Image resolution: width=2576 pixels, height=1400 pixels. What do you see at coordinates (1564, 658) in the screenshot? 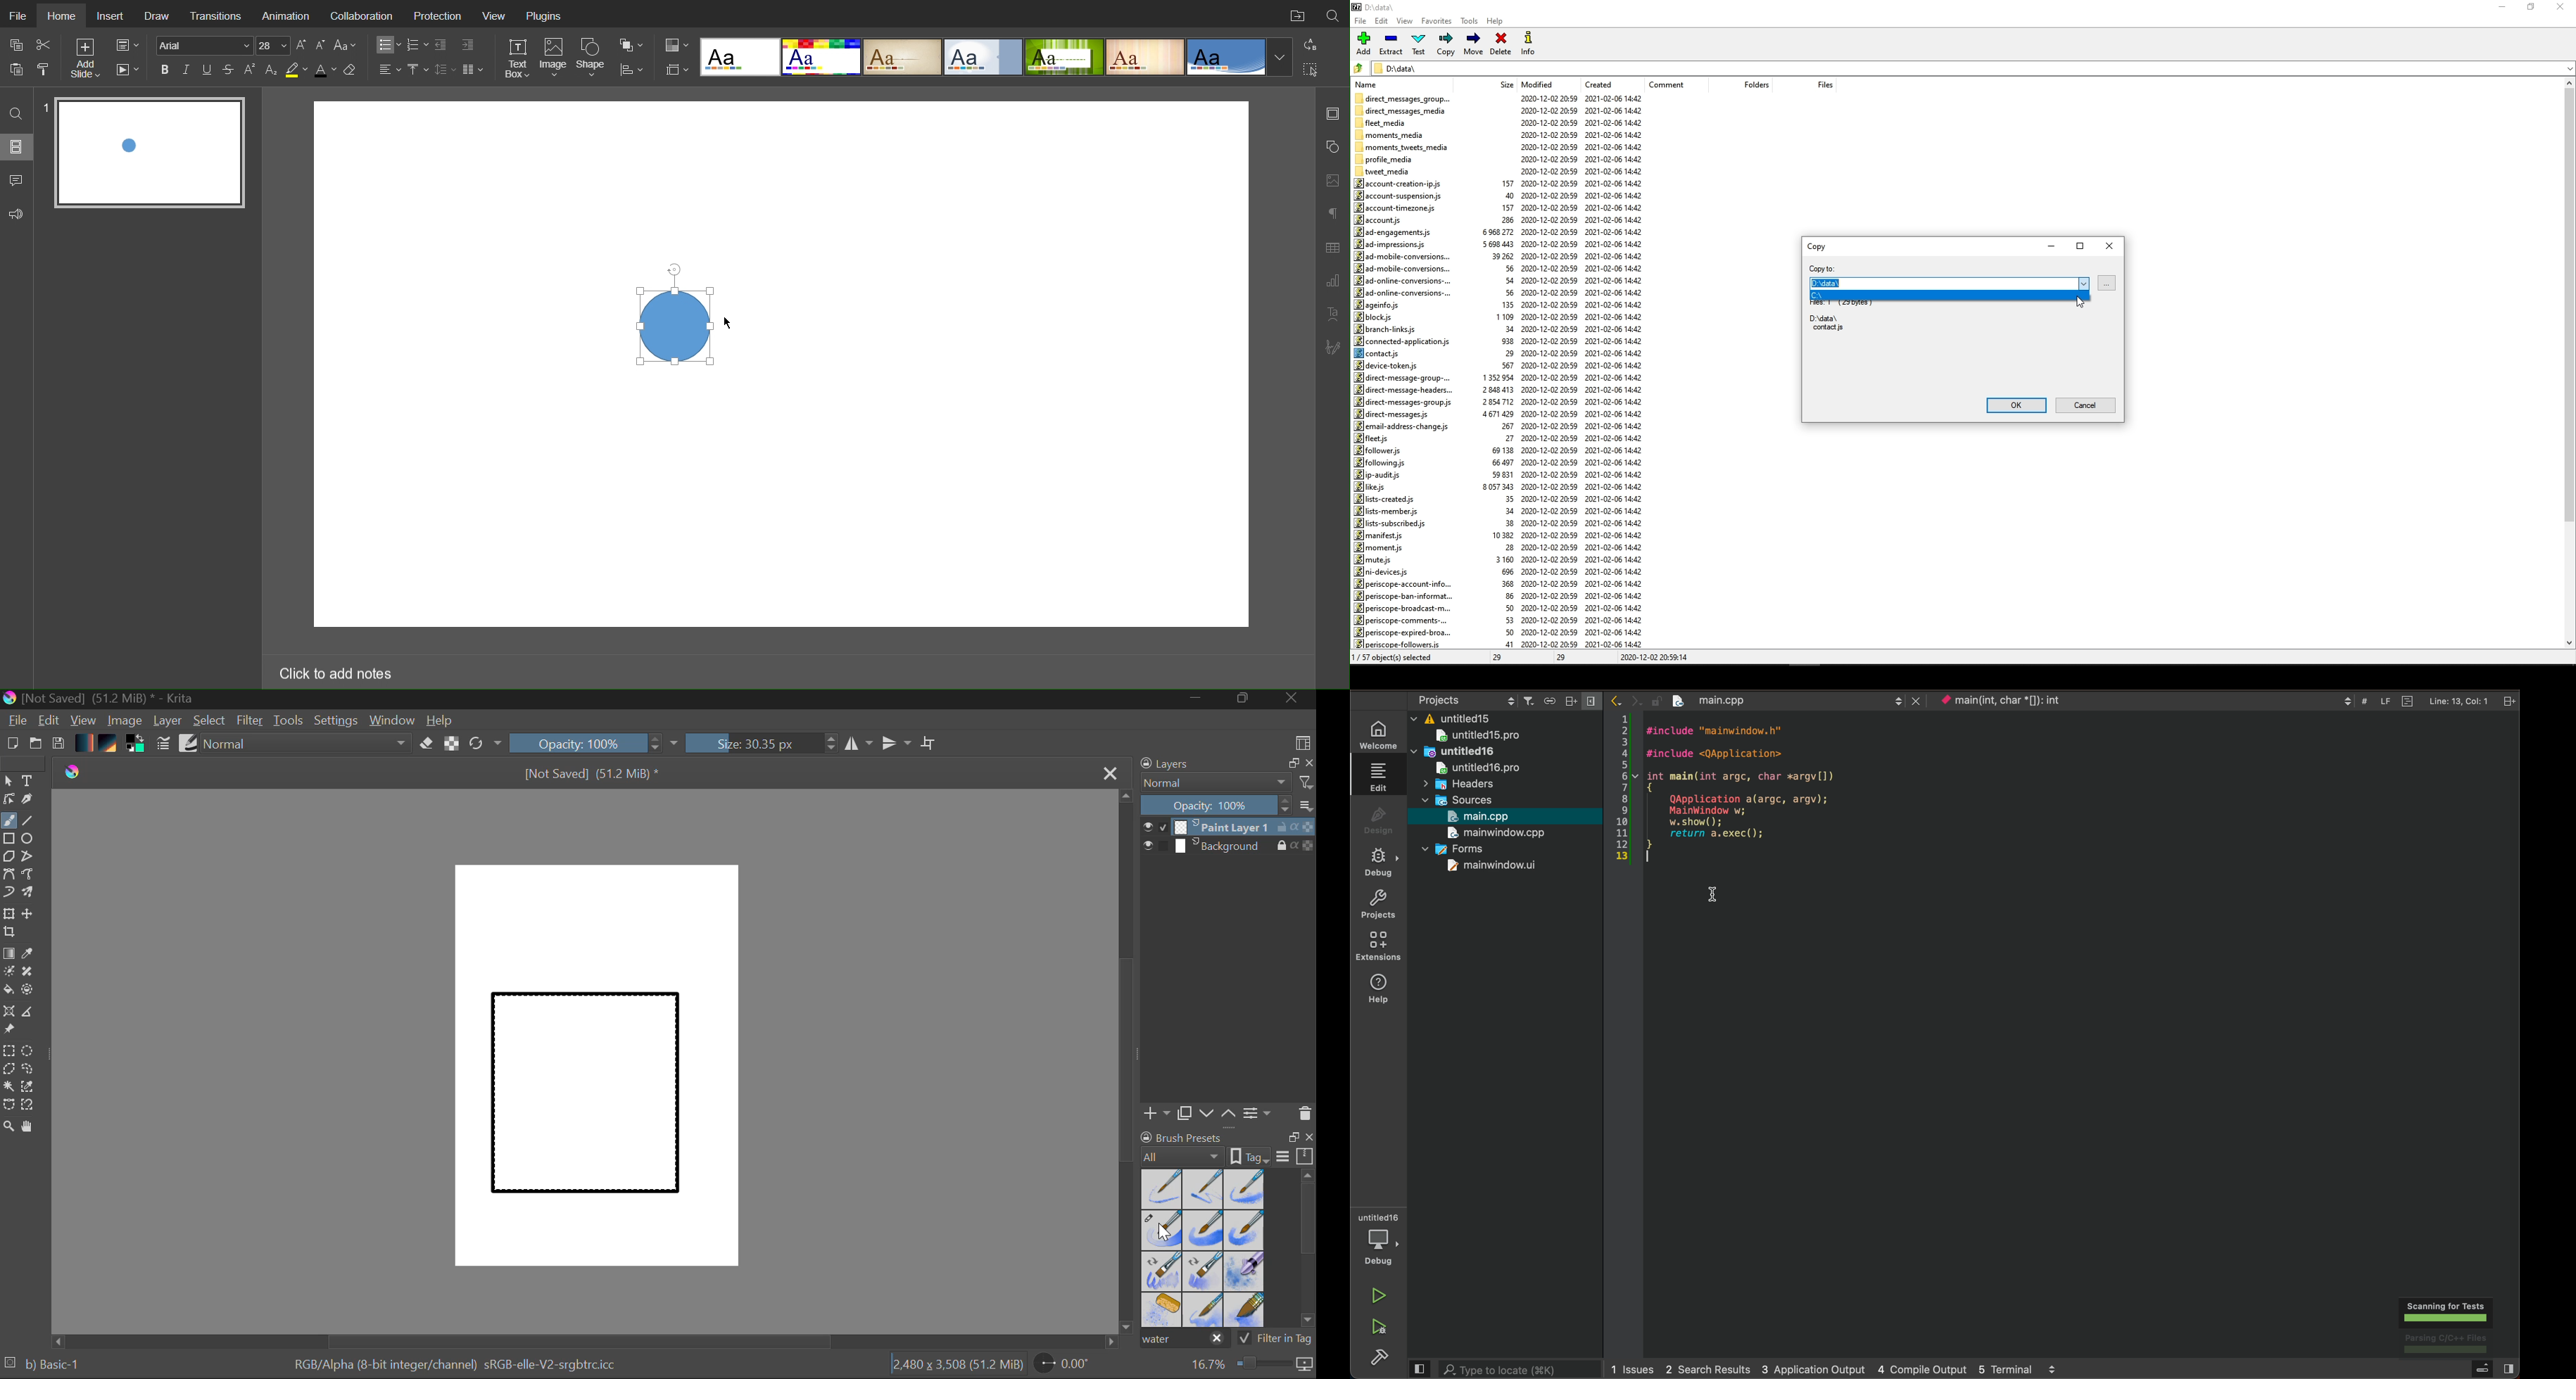
I see `29` at bounding box center [1564, 658].